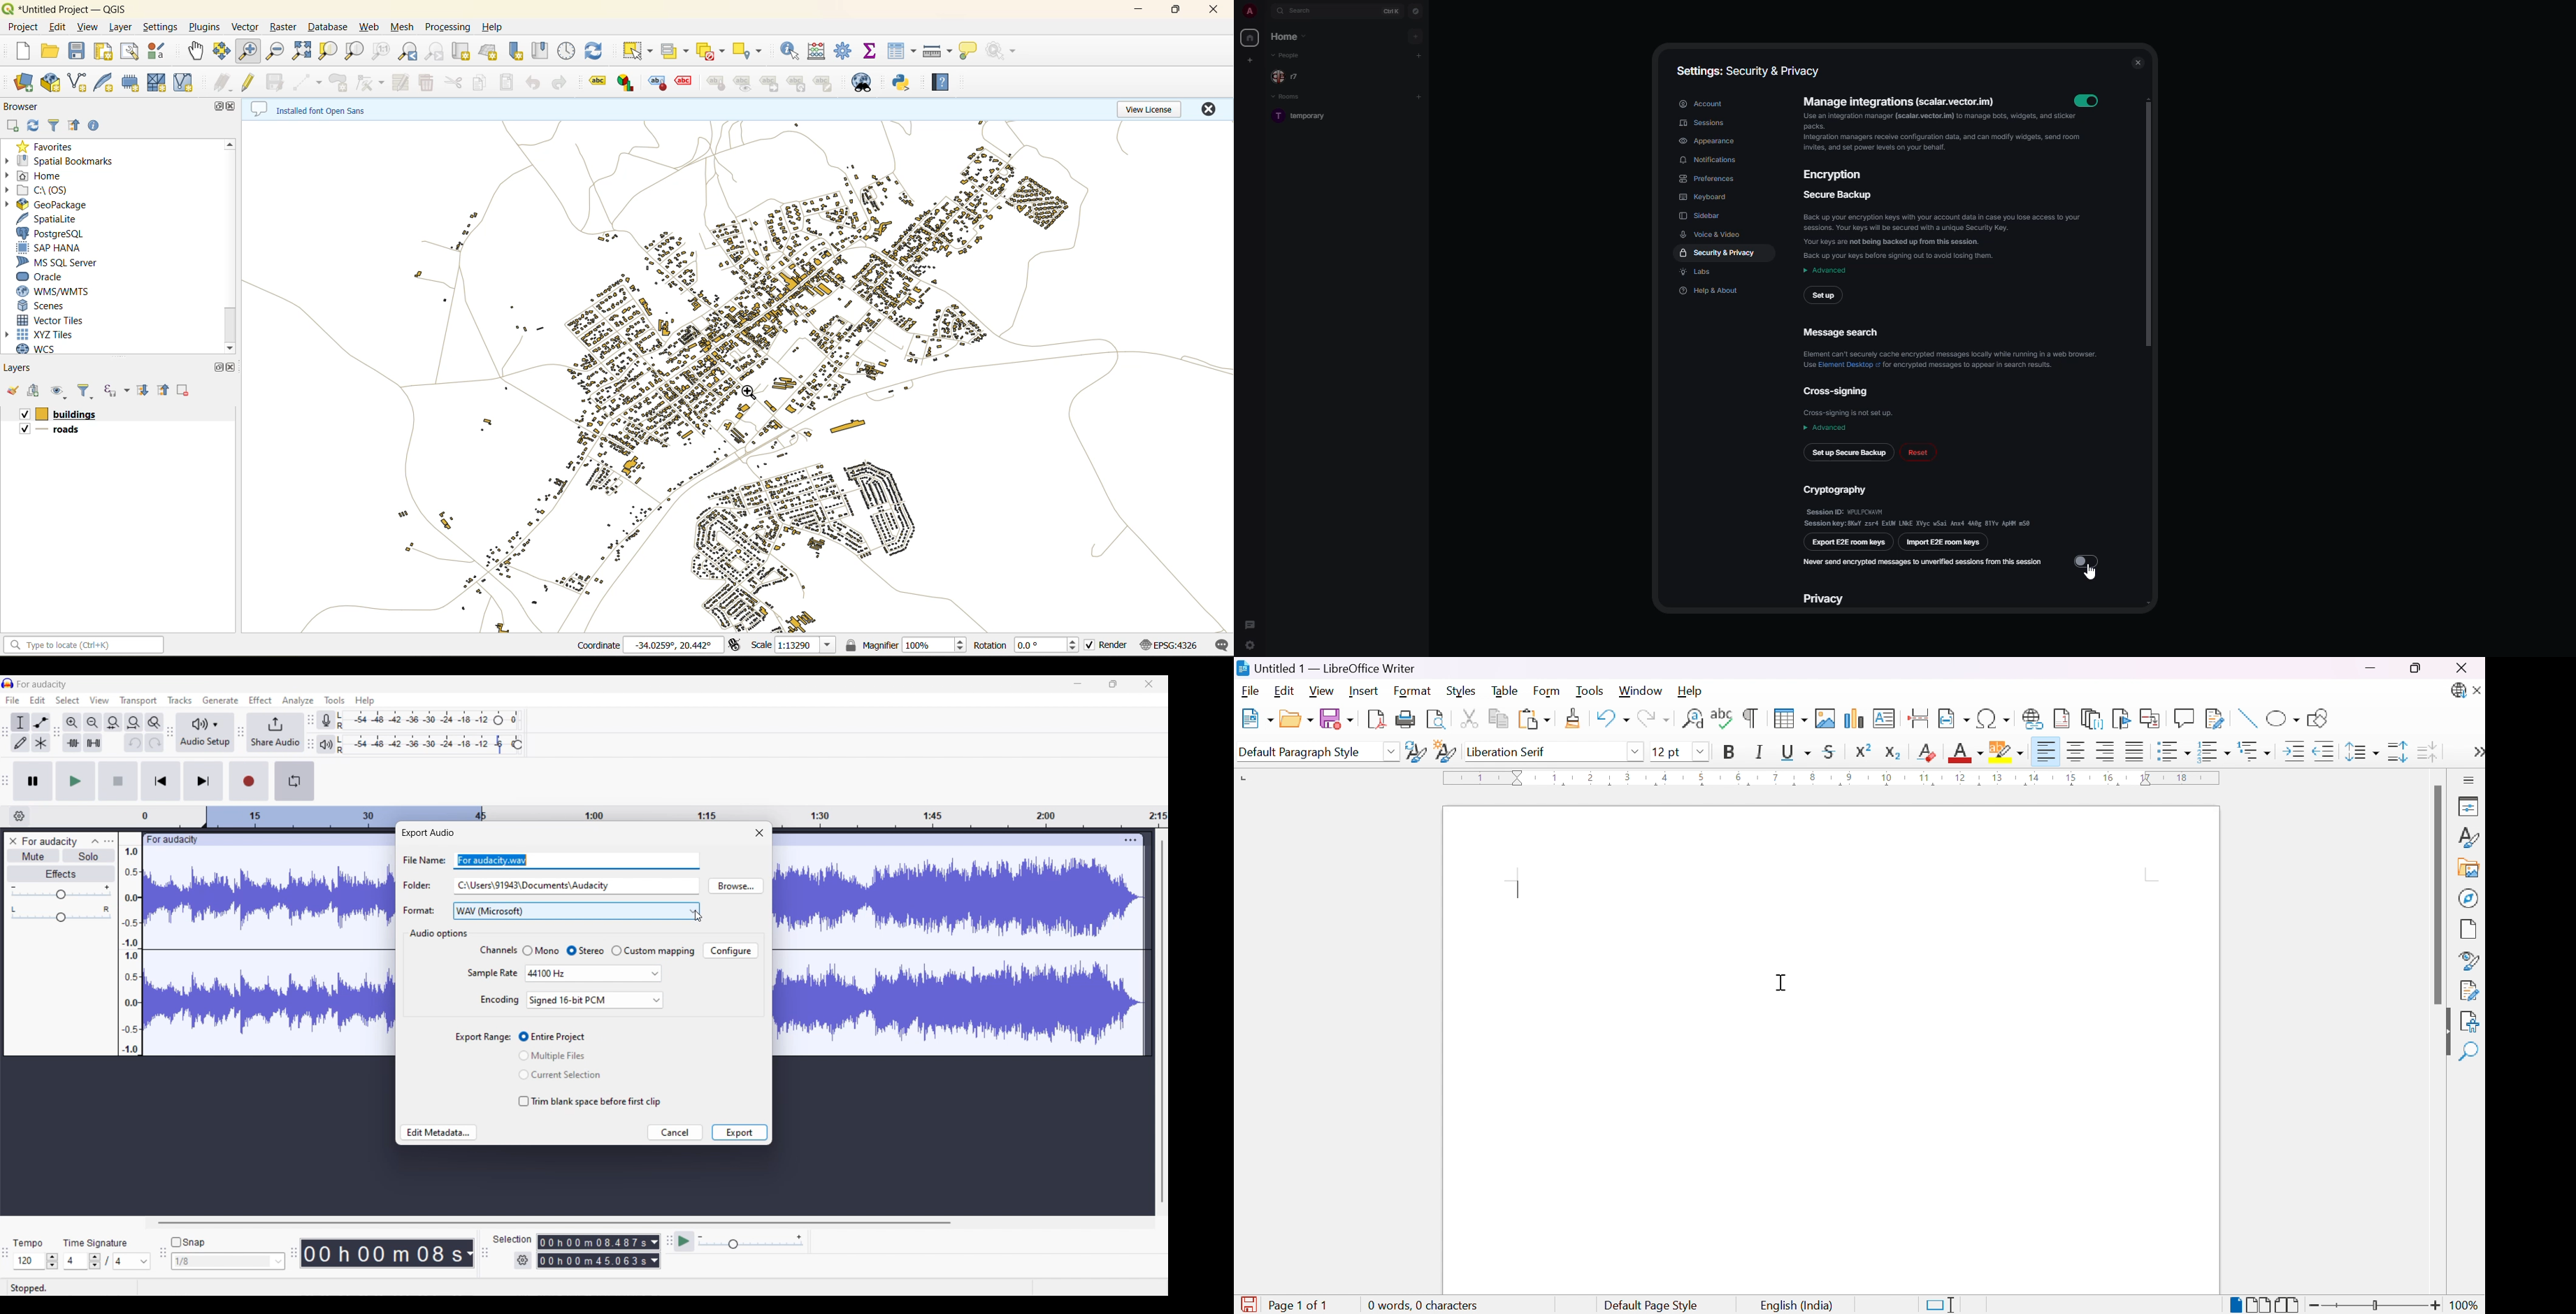 Image resolution: width=2576 pixels, height=1316 pixels. I want to click on cross-signing, so click(1850, 400).